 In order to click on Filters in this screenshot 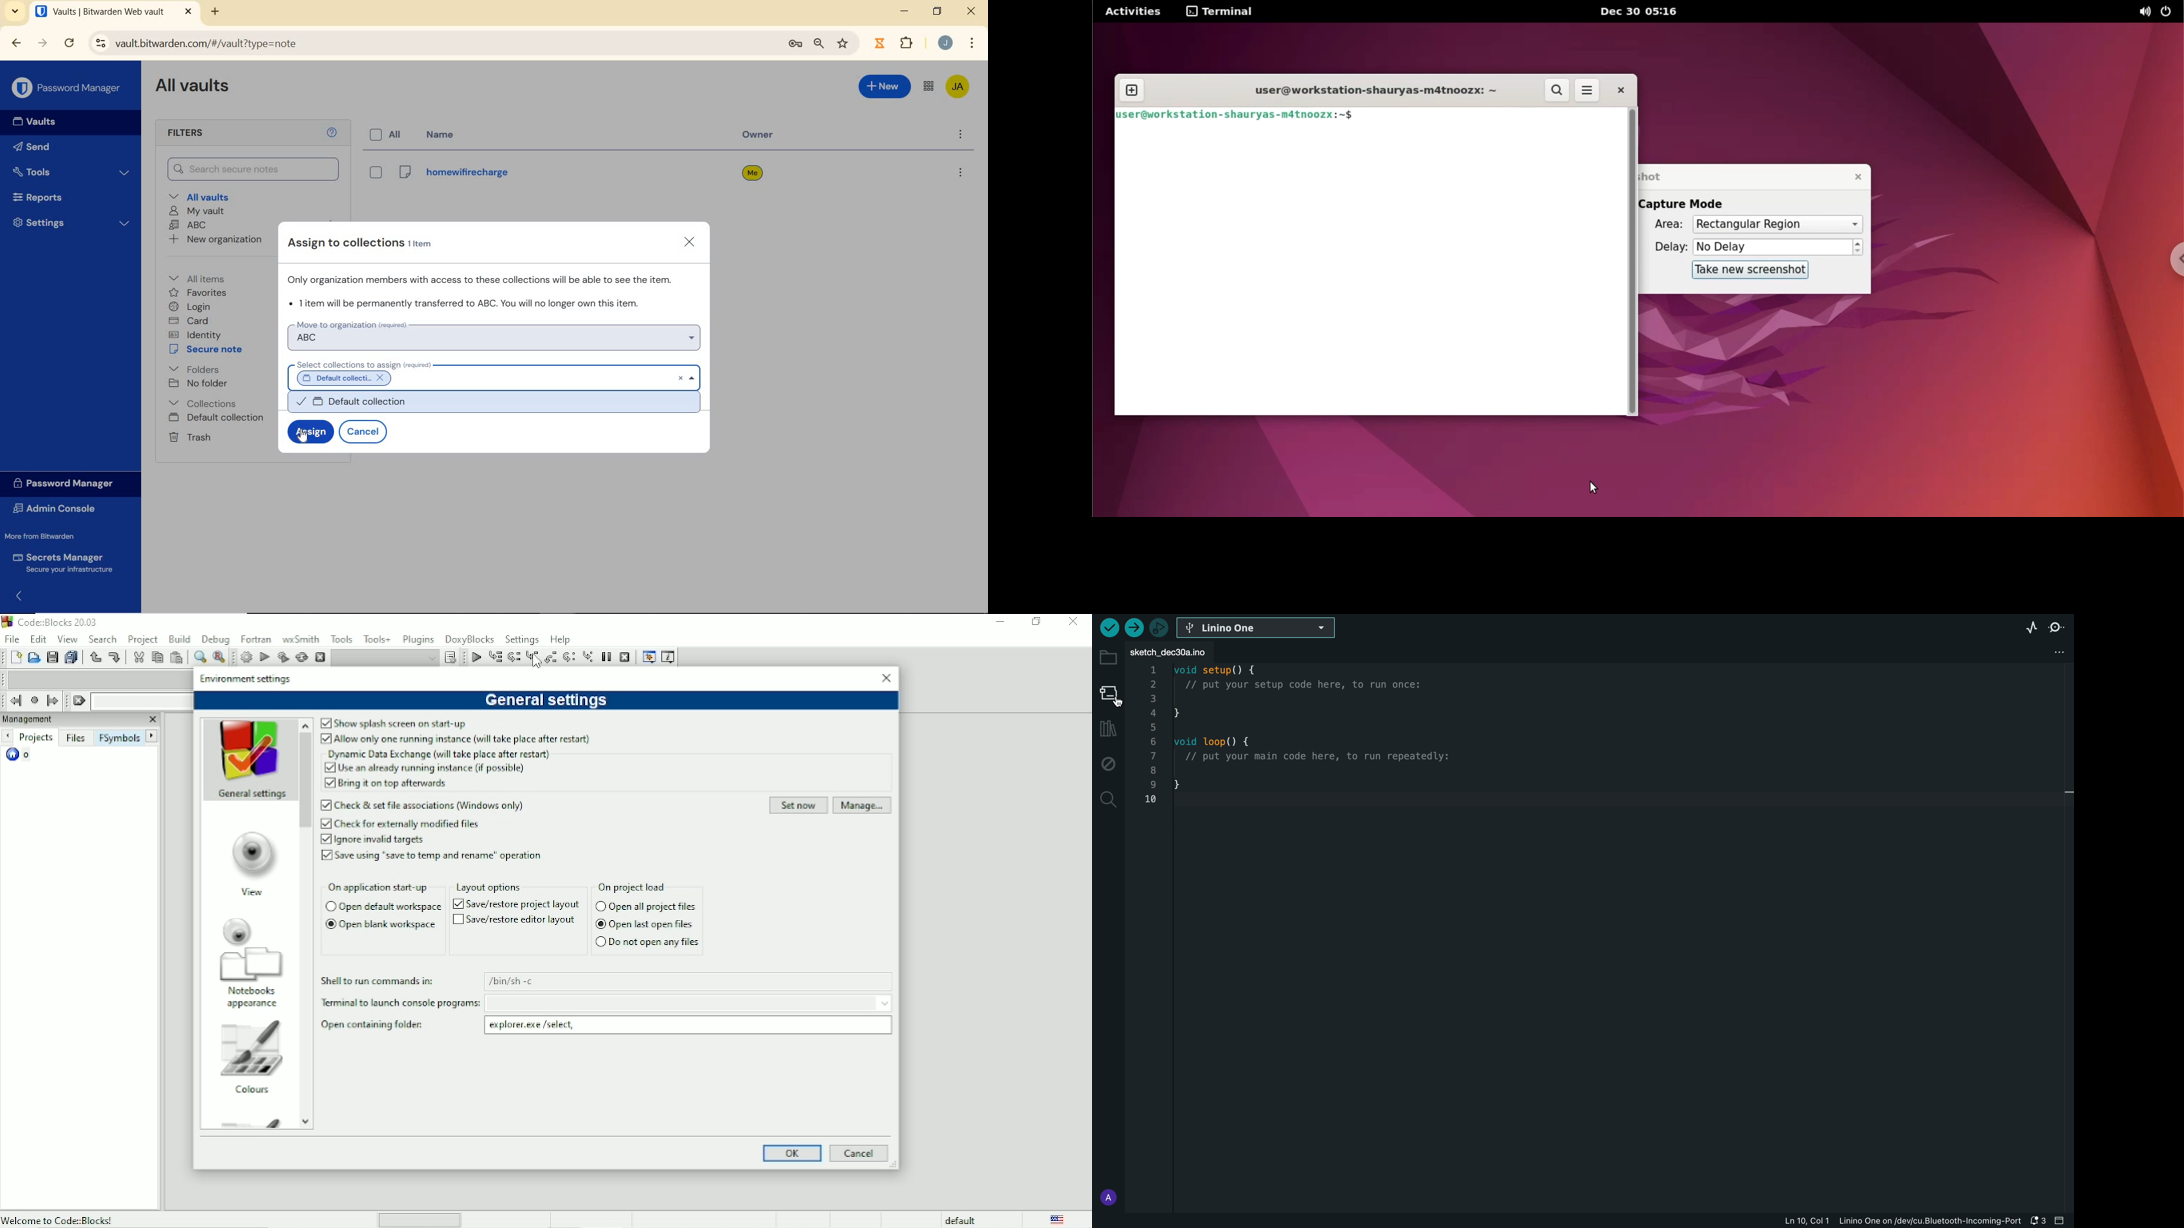, I will do `click(199, 134)`.